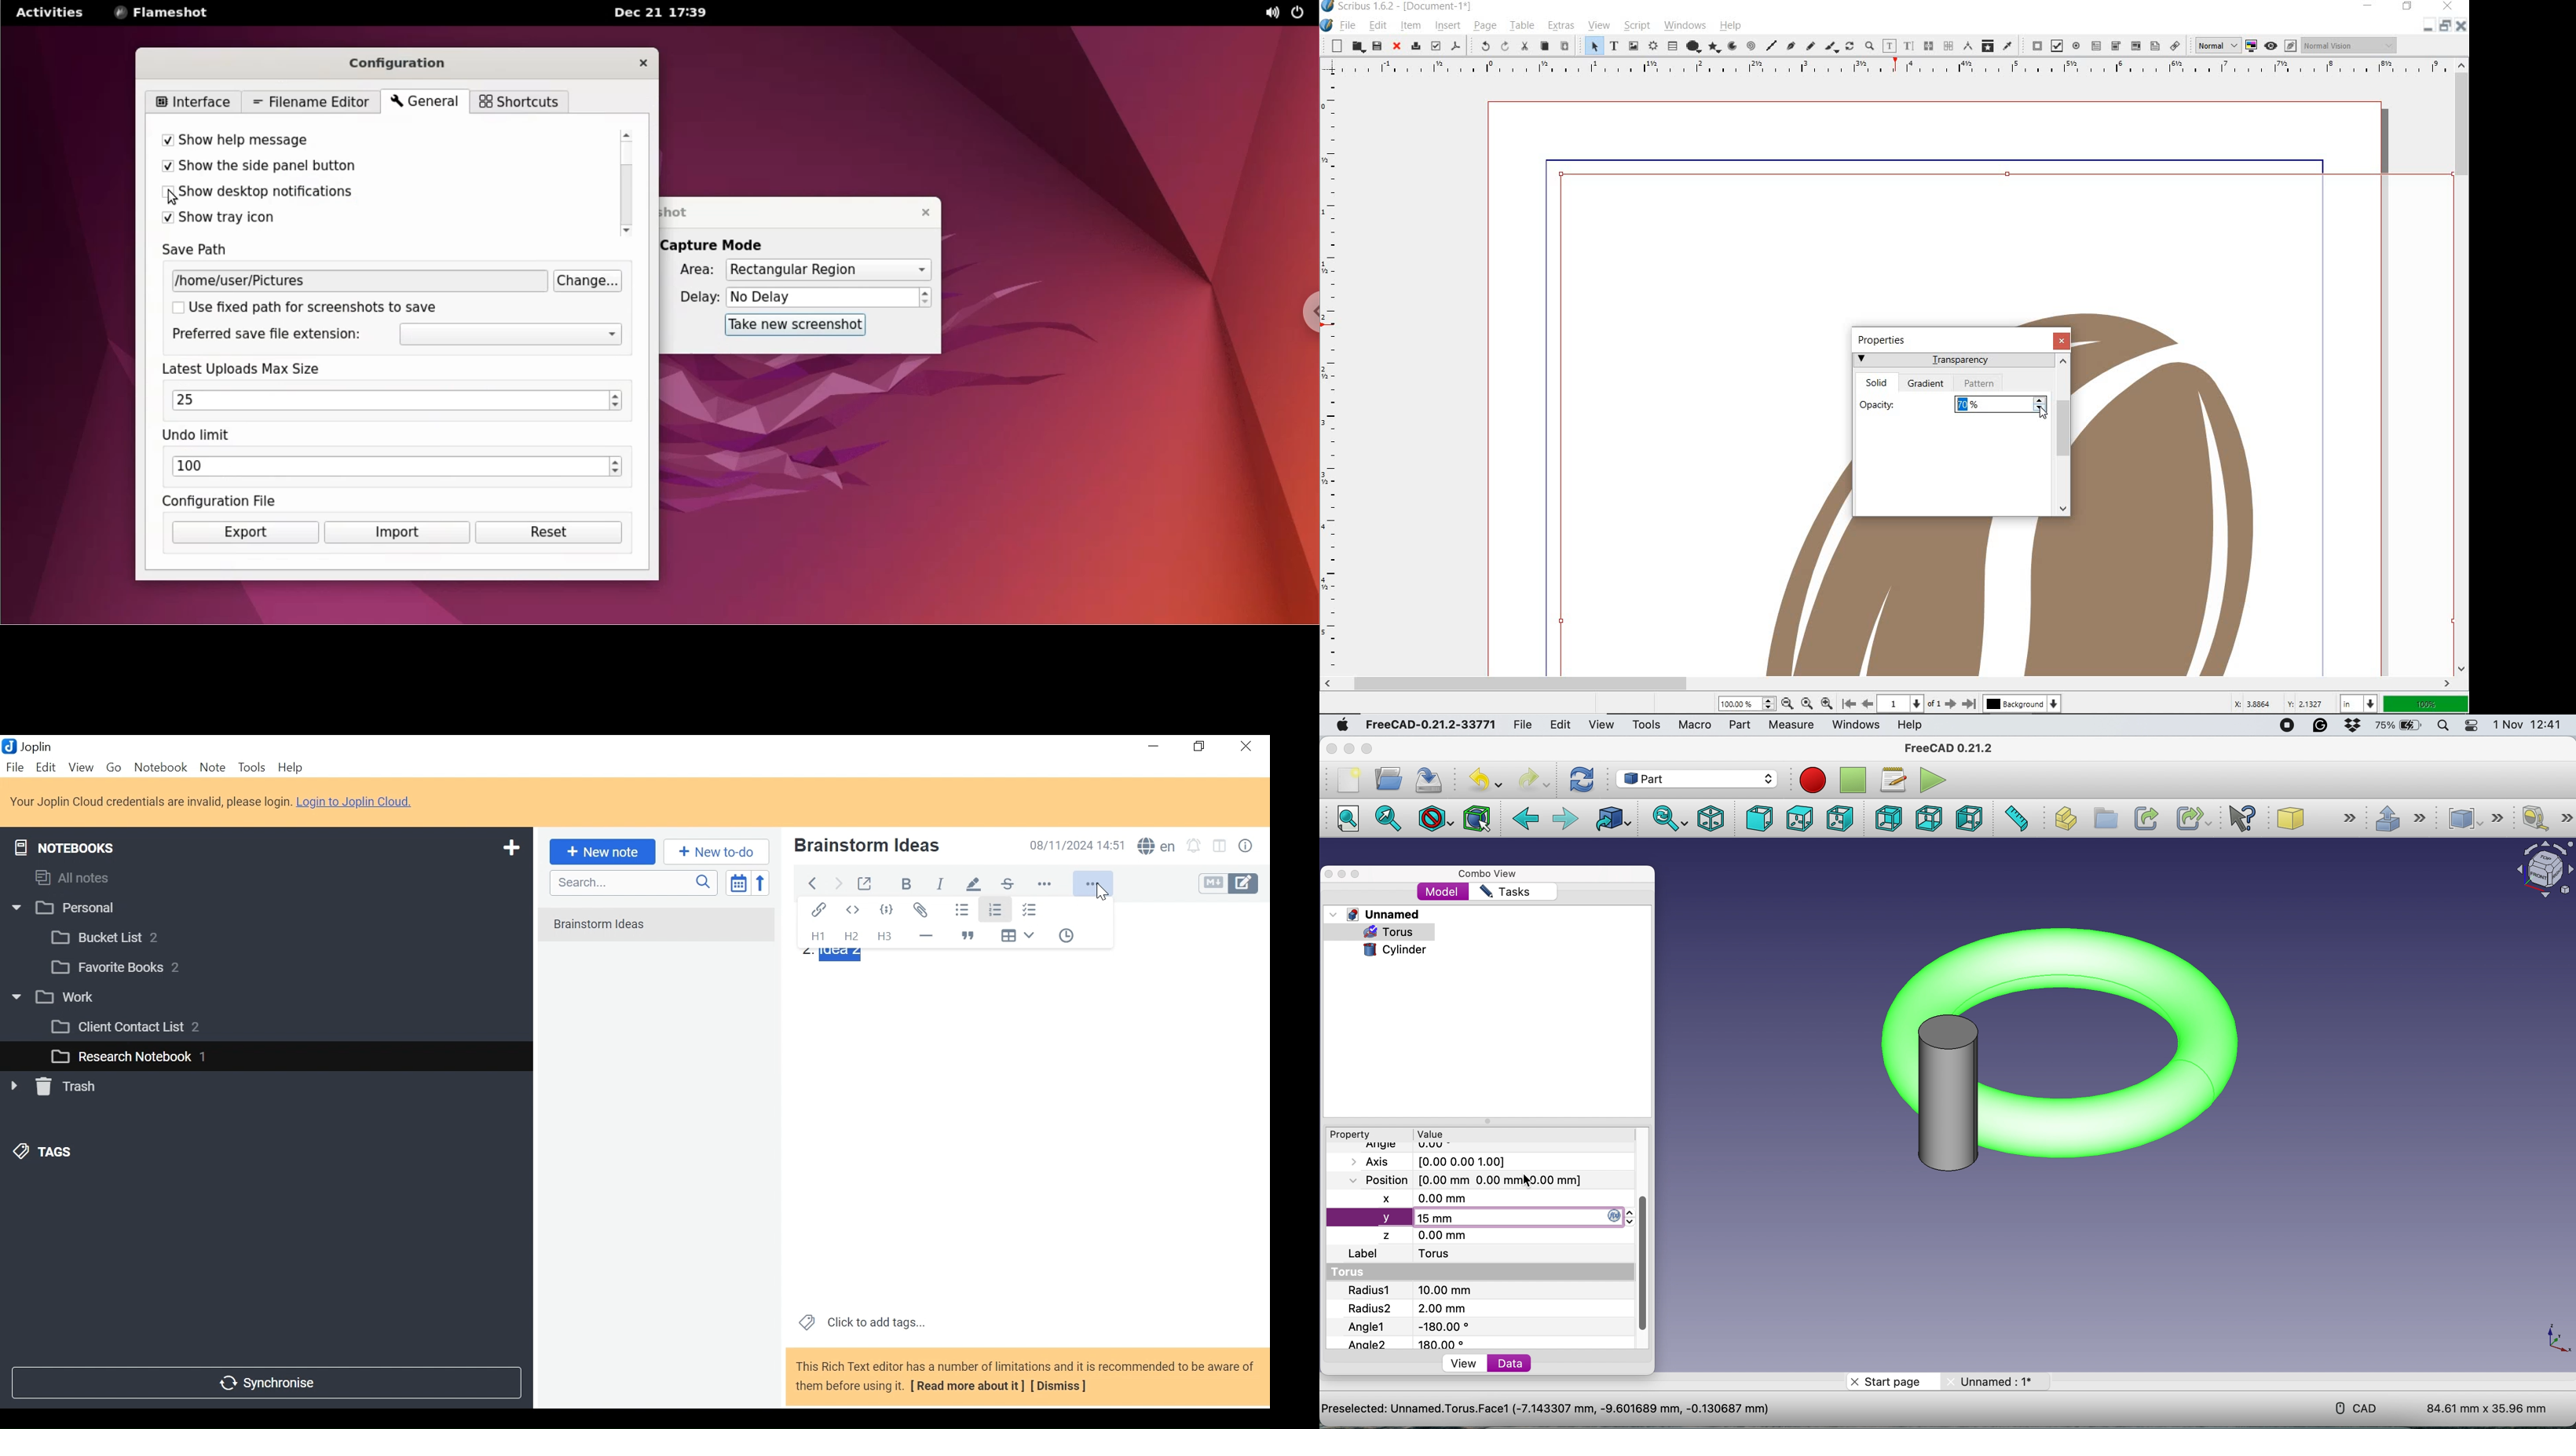 The height and width of the screenshot is (1456, 2576). Describe the element at coordinates (1692, 47) in the screenshot. I see `shape` at that location.